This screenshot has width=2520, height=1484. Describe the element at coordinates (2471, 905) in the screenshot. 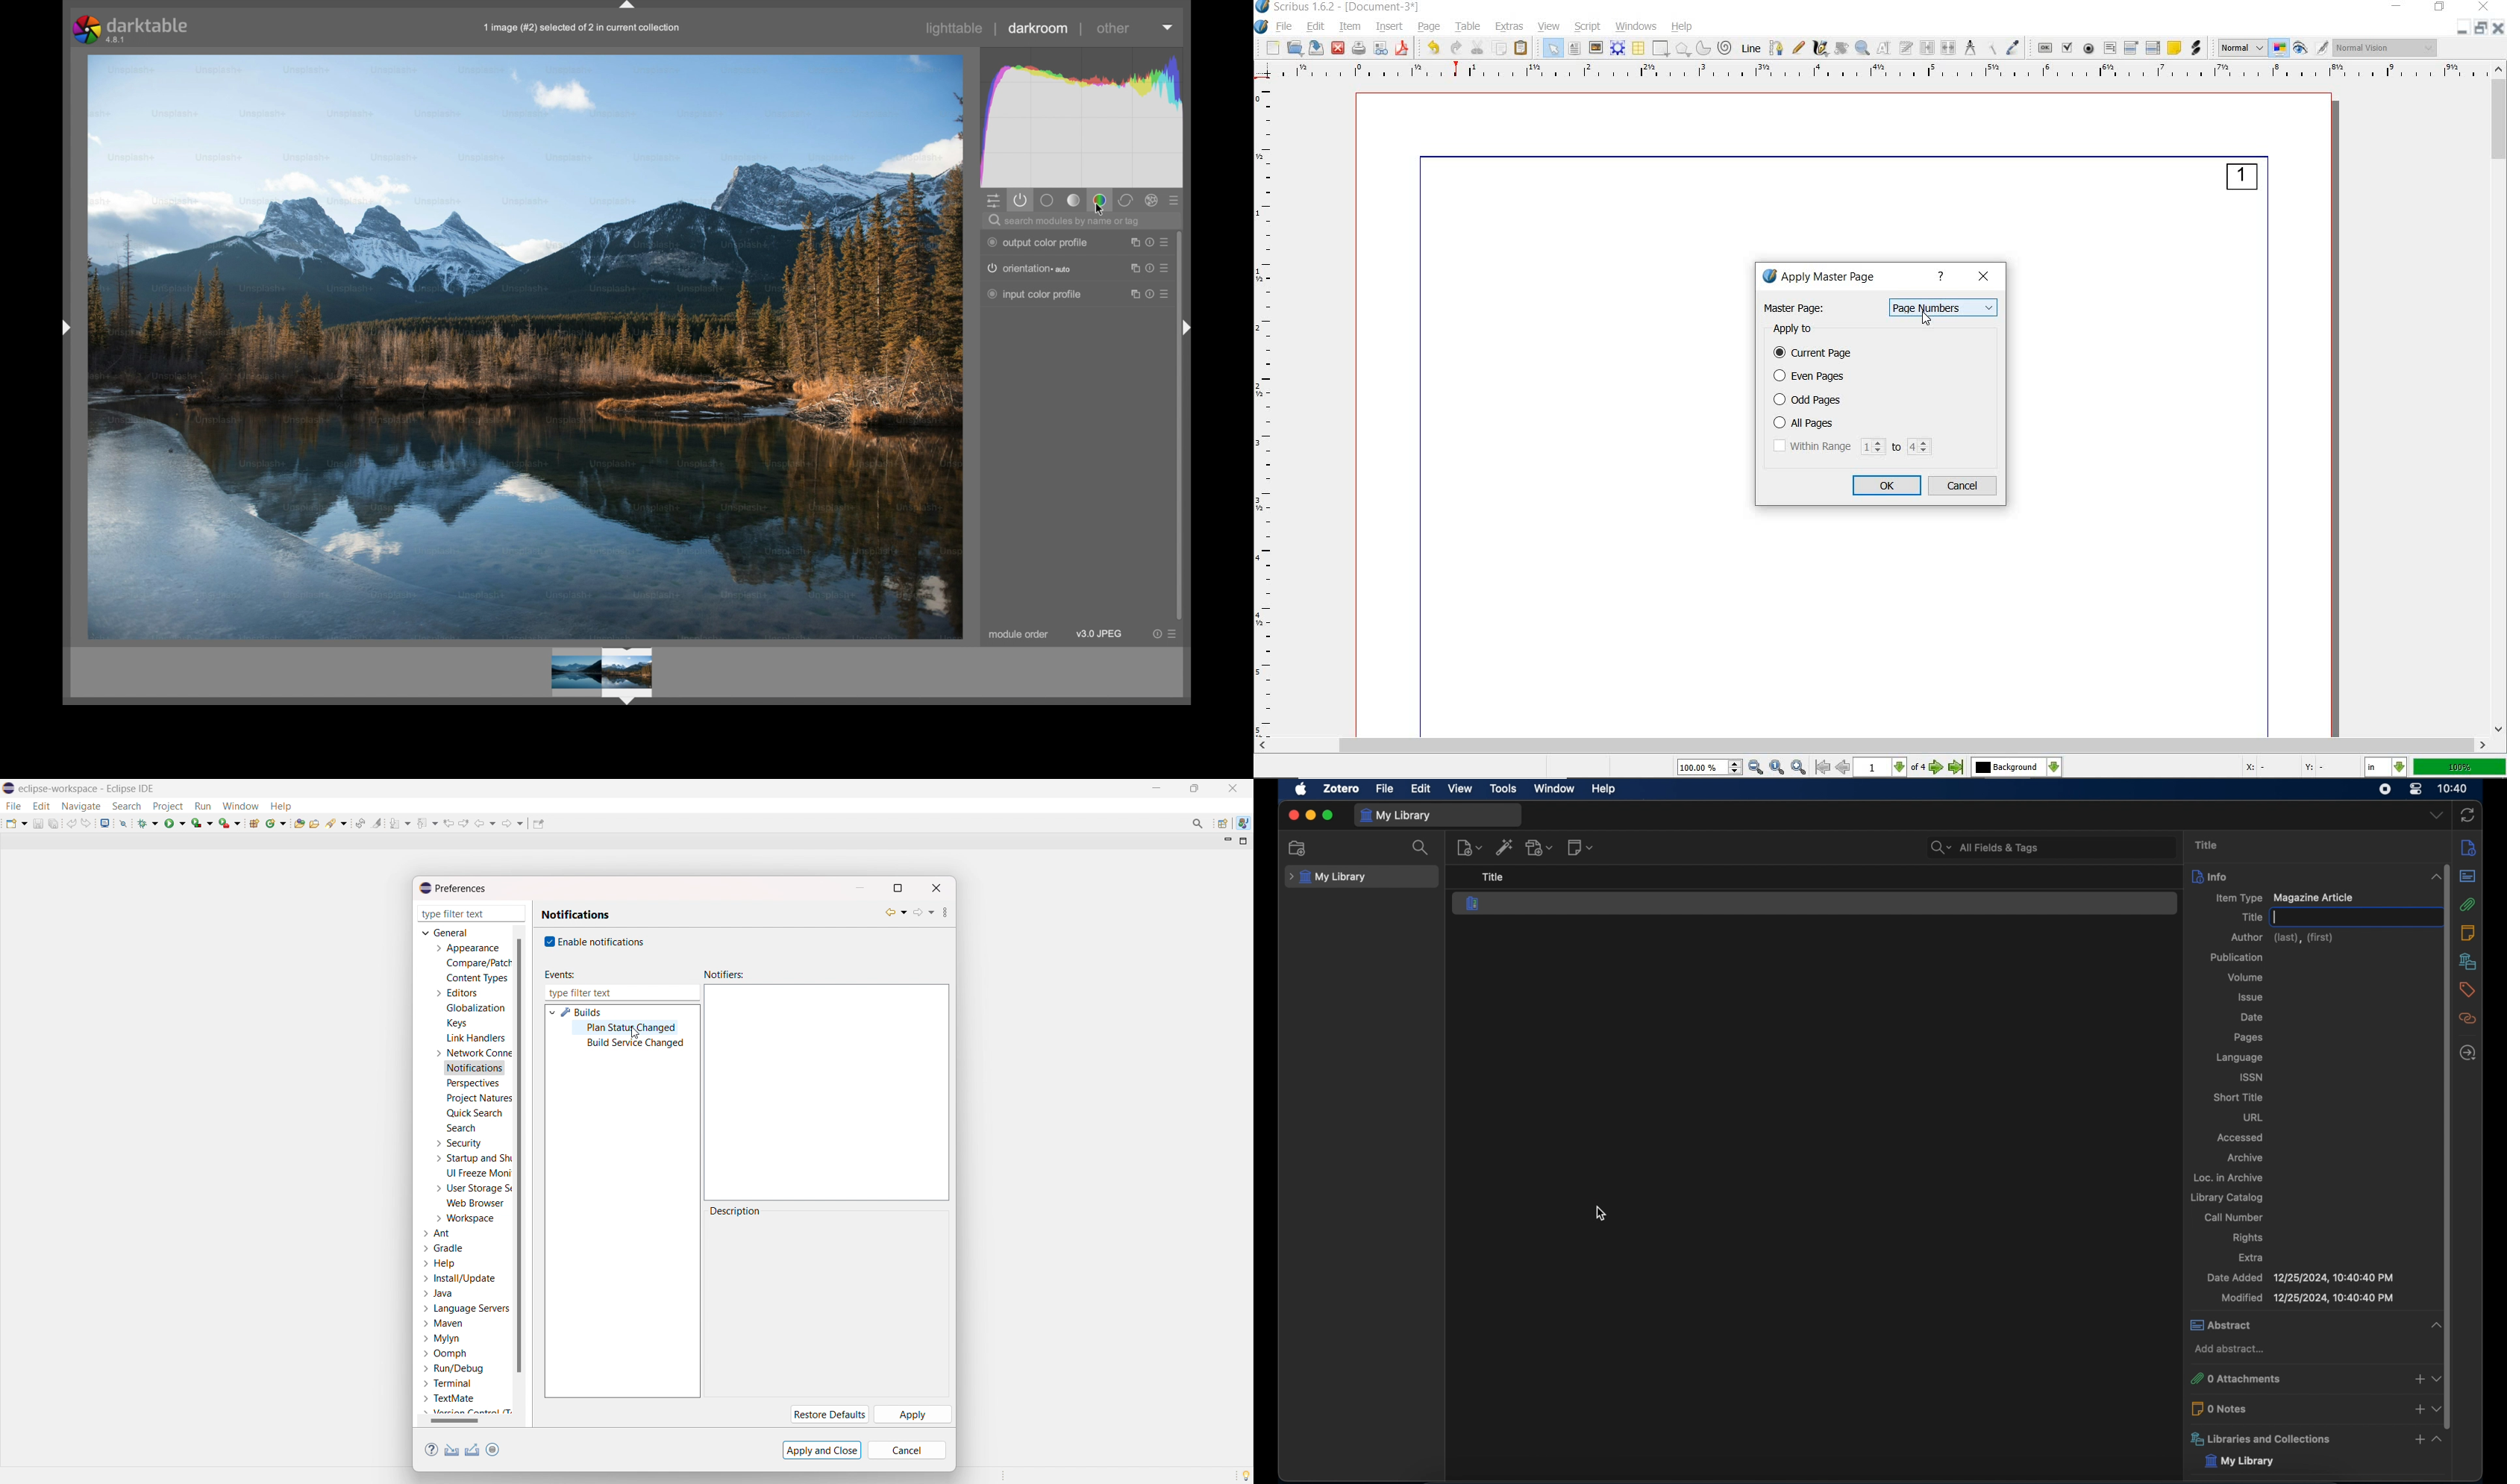

I see `attachments` at that location.